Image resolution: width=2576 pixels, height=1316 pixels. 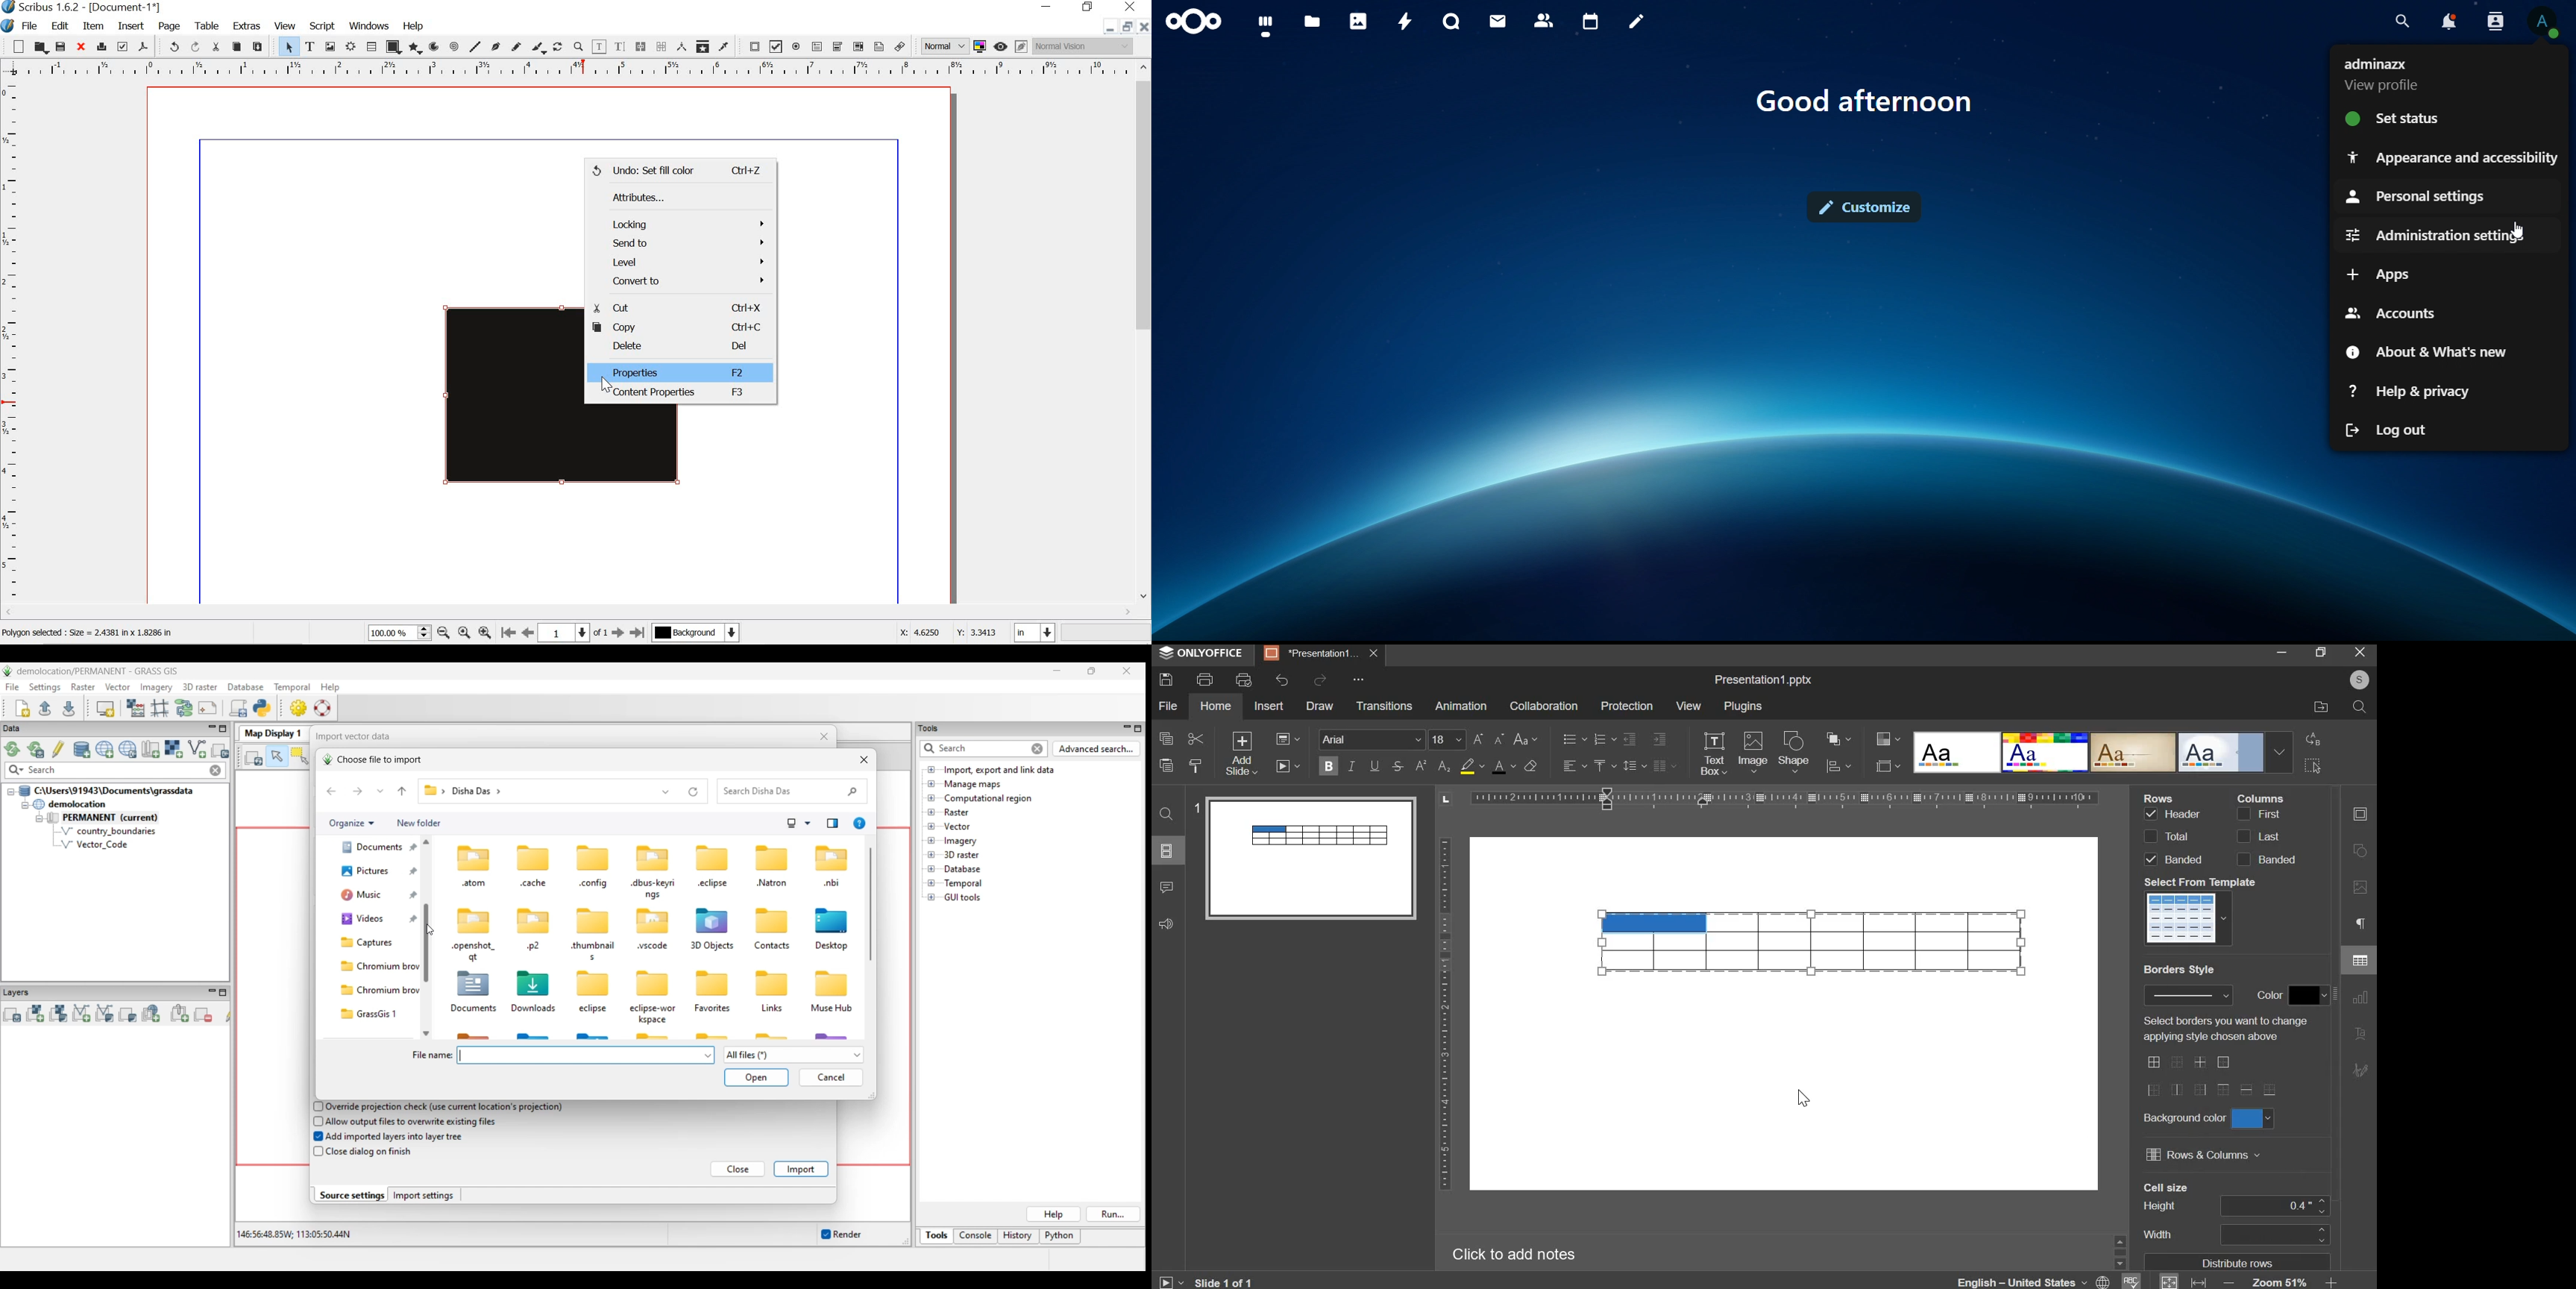 What do you see at coordinates (1205, 679) in the screenshot?
I see `print` at bounding box center [1205, 679].